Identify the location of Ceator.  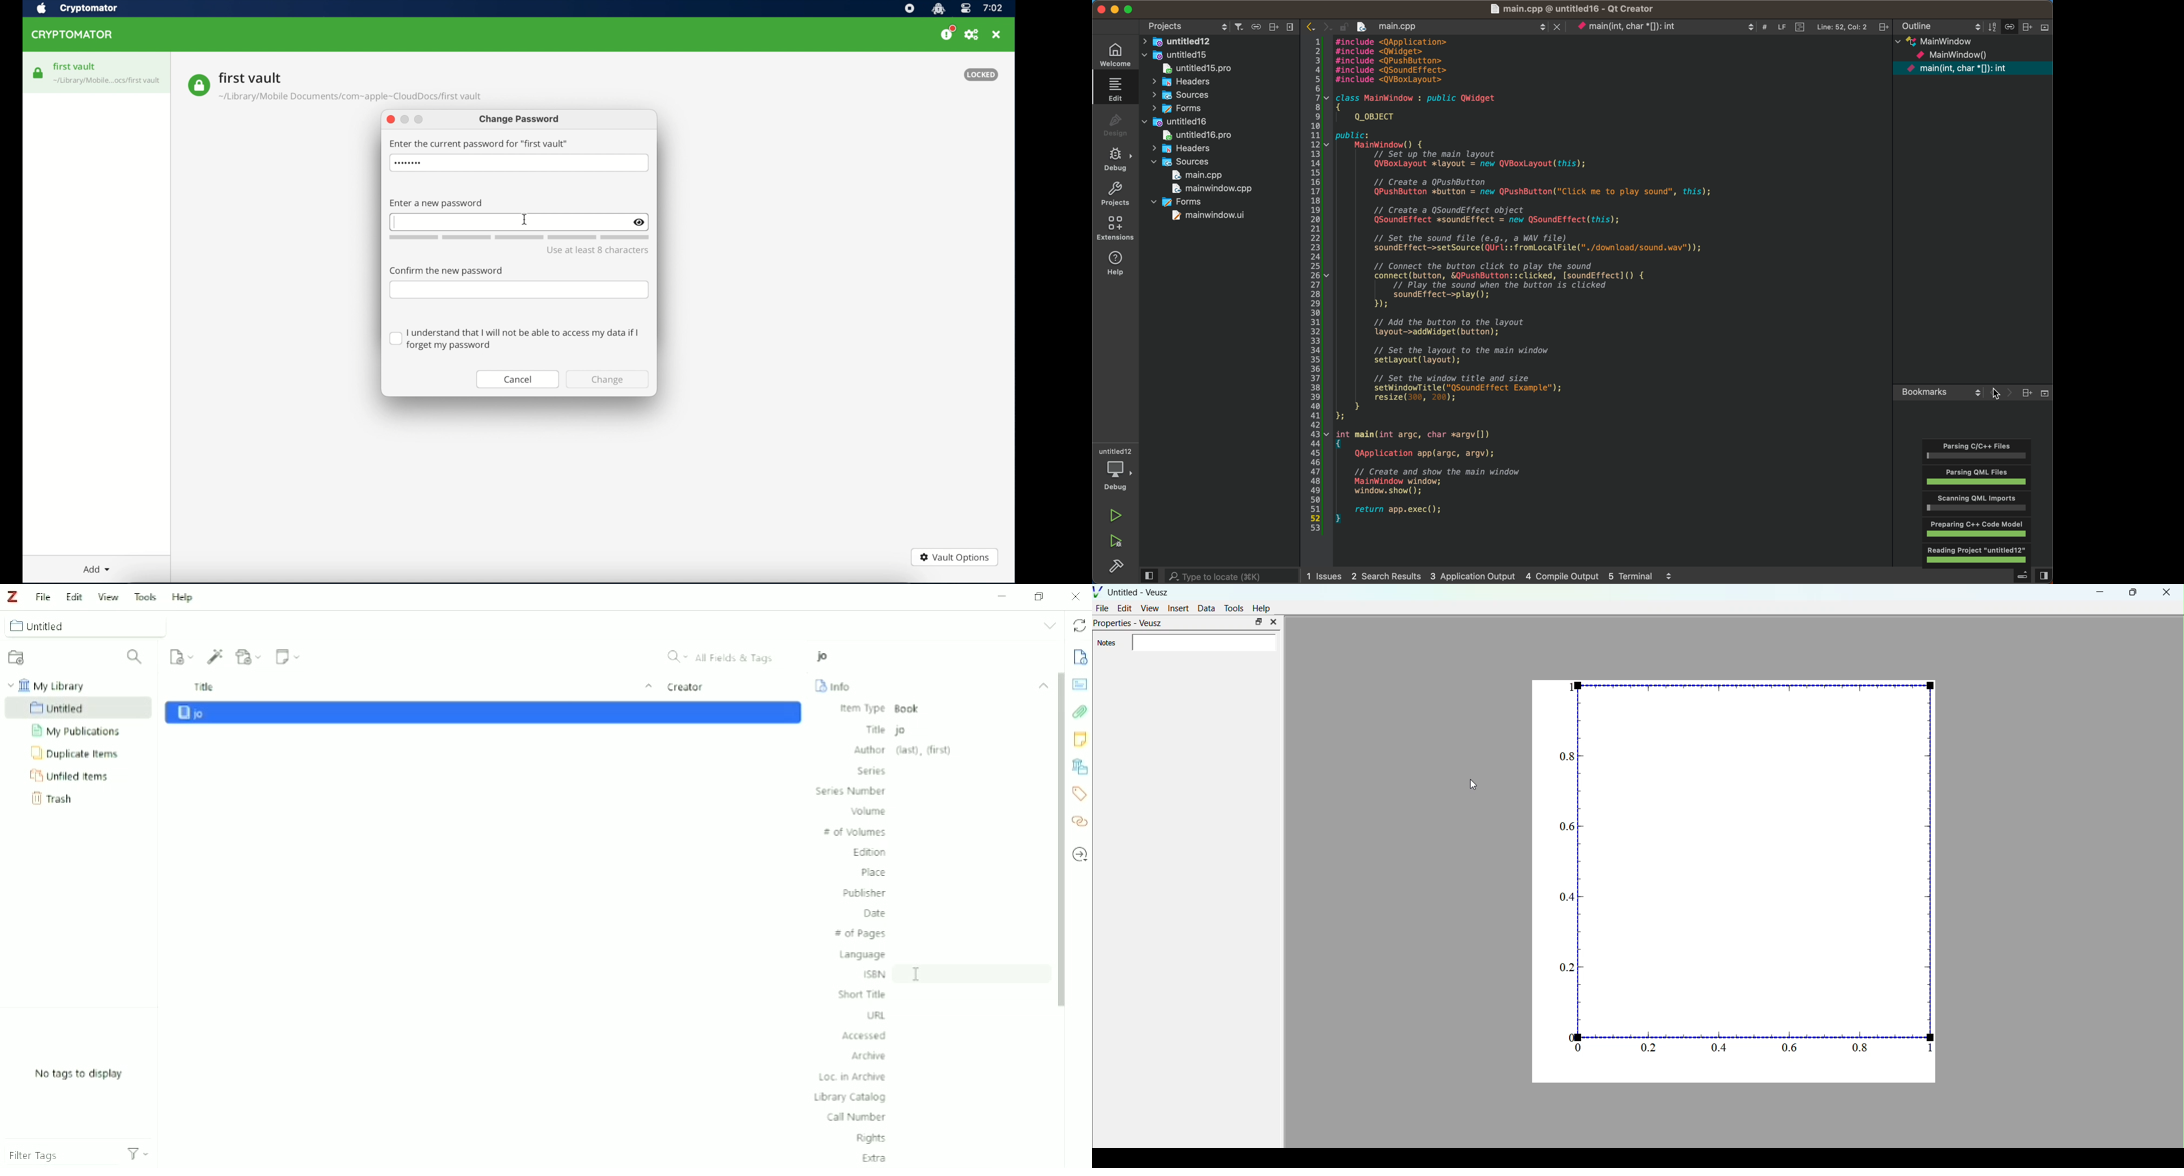
(689, 686).